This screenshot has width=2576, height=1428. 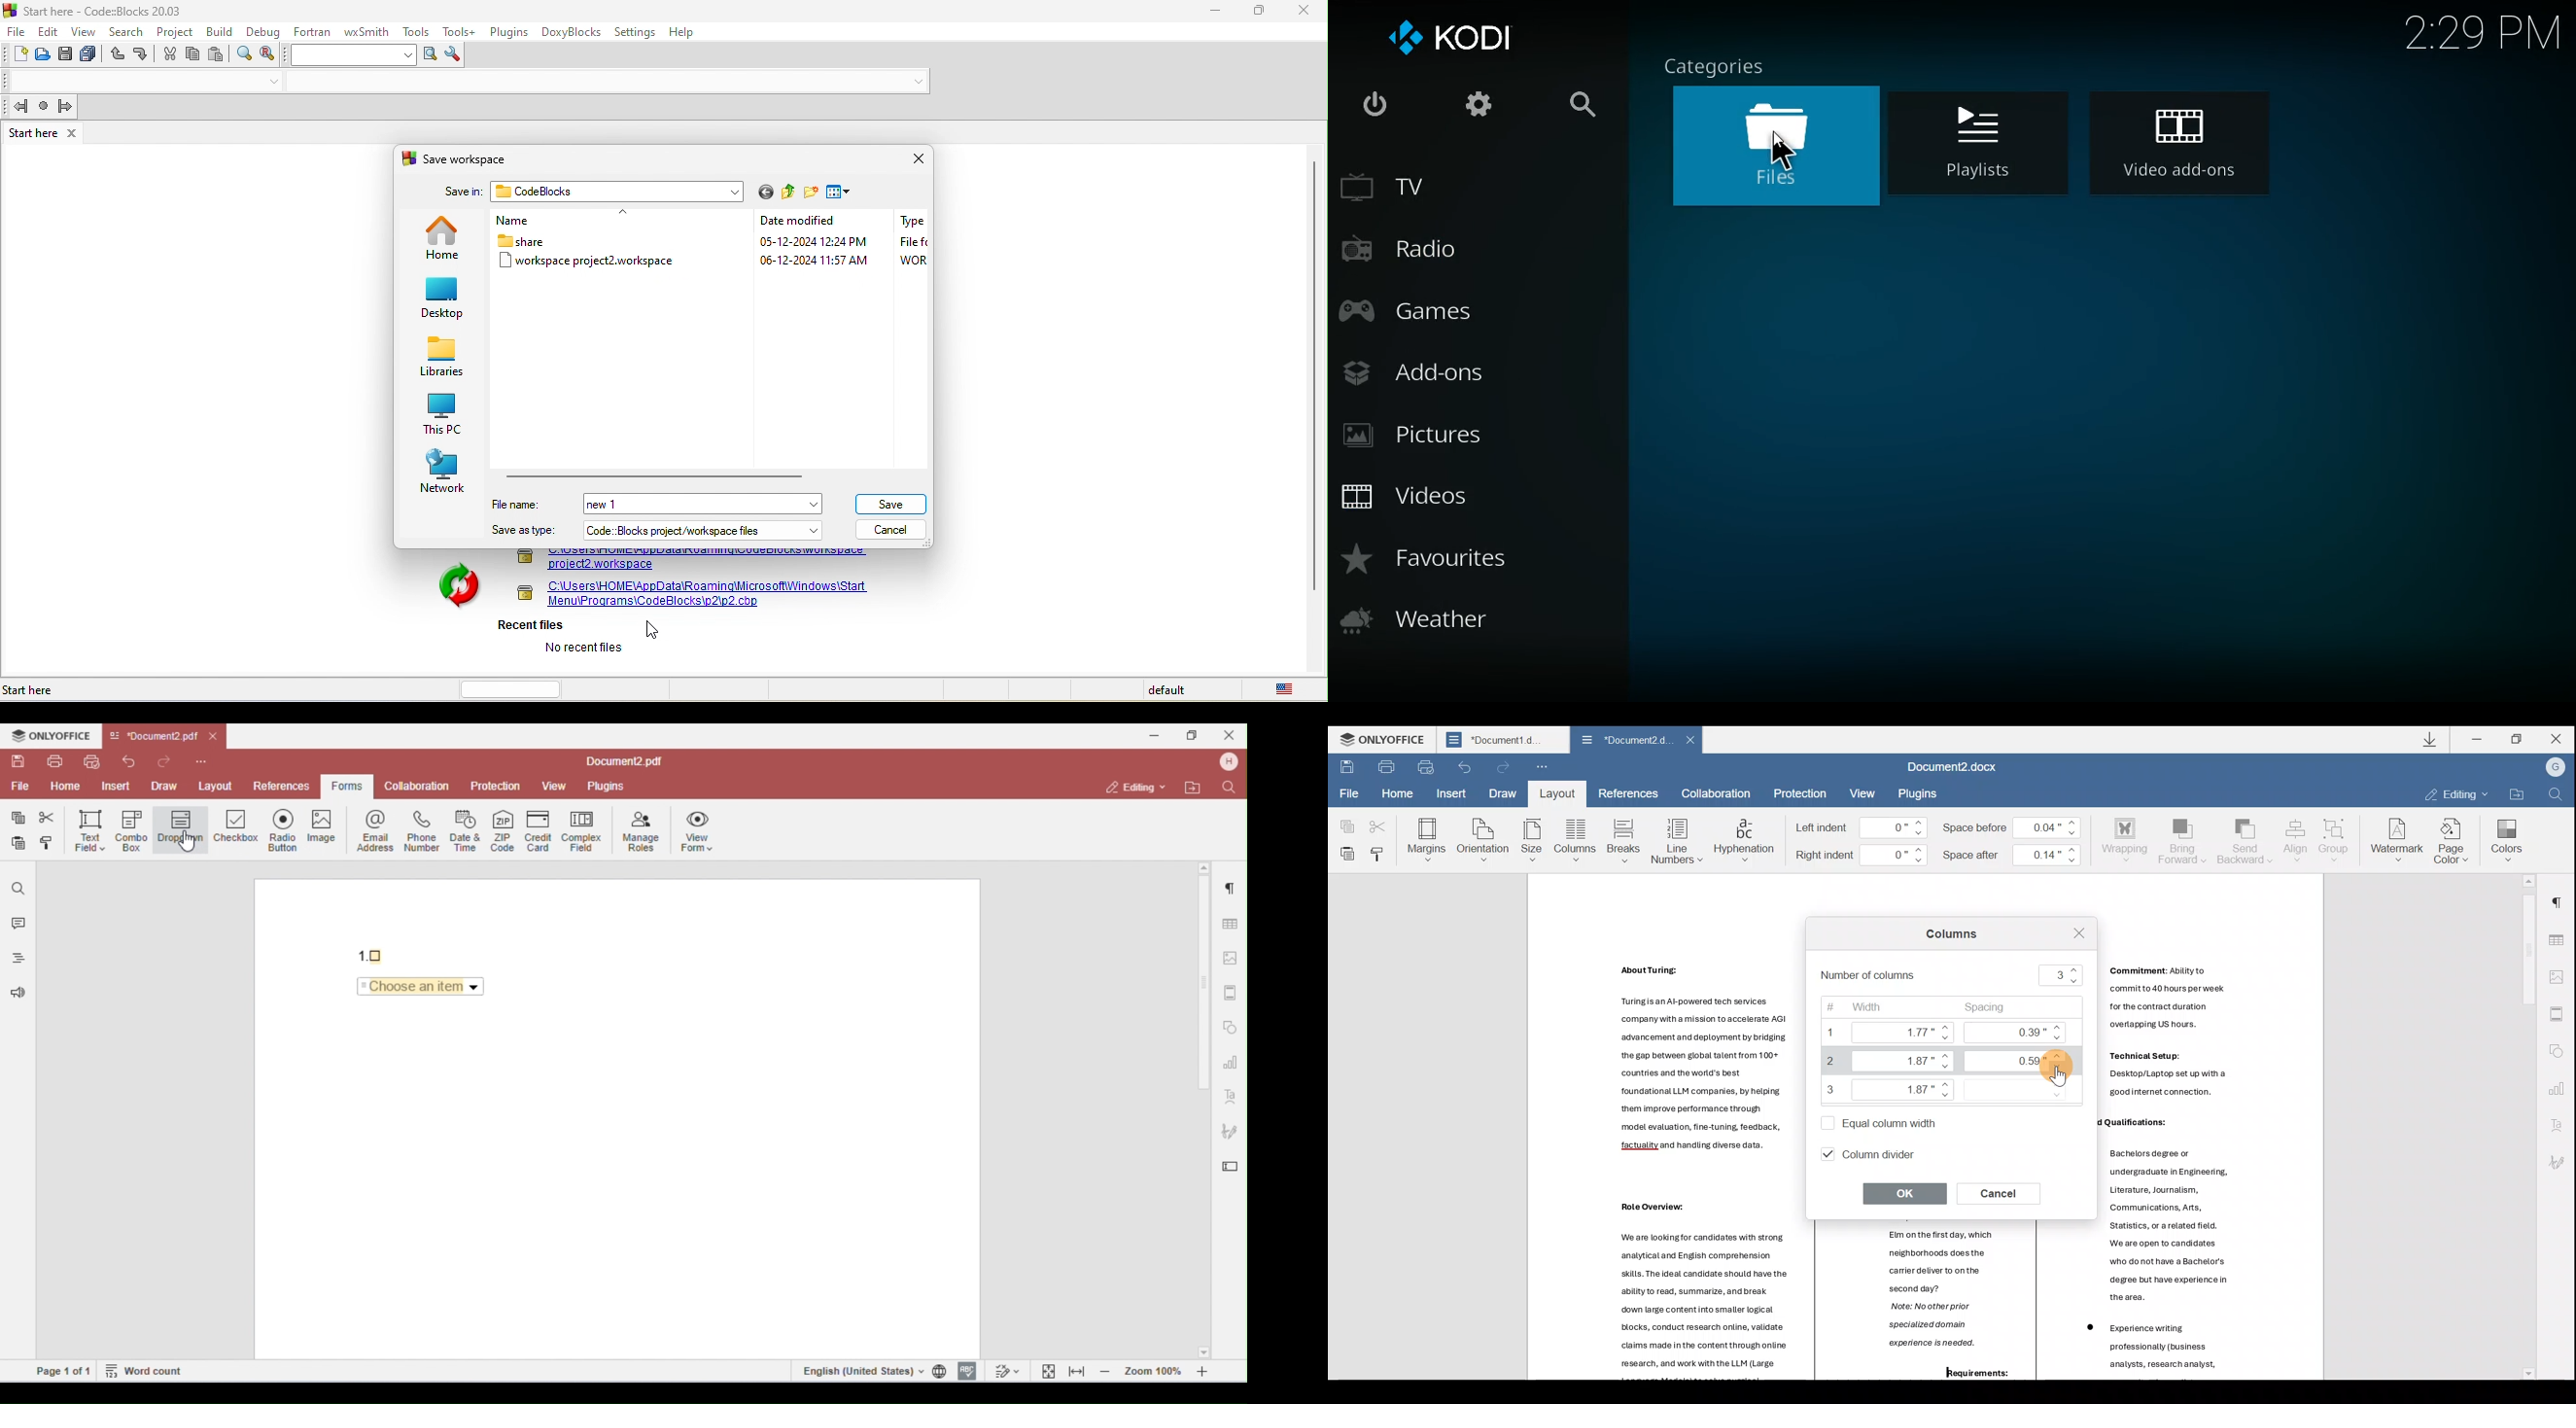 I want to click on Type, so click(x=911, y=221).